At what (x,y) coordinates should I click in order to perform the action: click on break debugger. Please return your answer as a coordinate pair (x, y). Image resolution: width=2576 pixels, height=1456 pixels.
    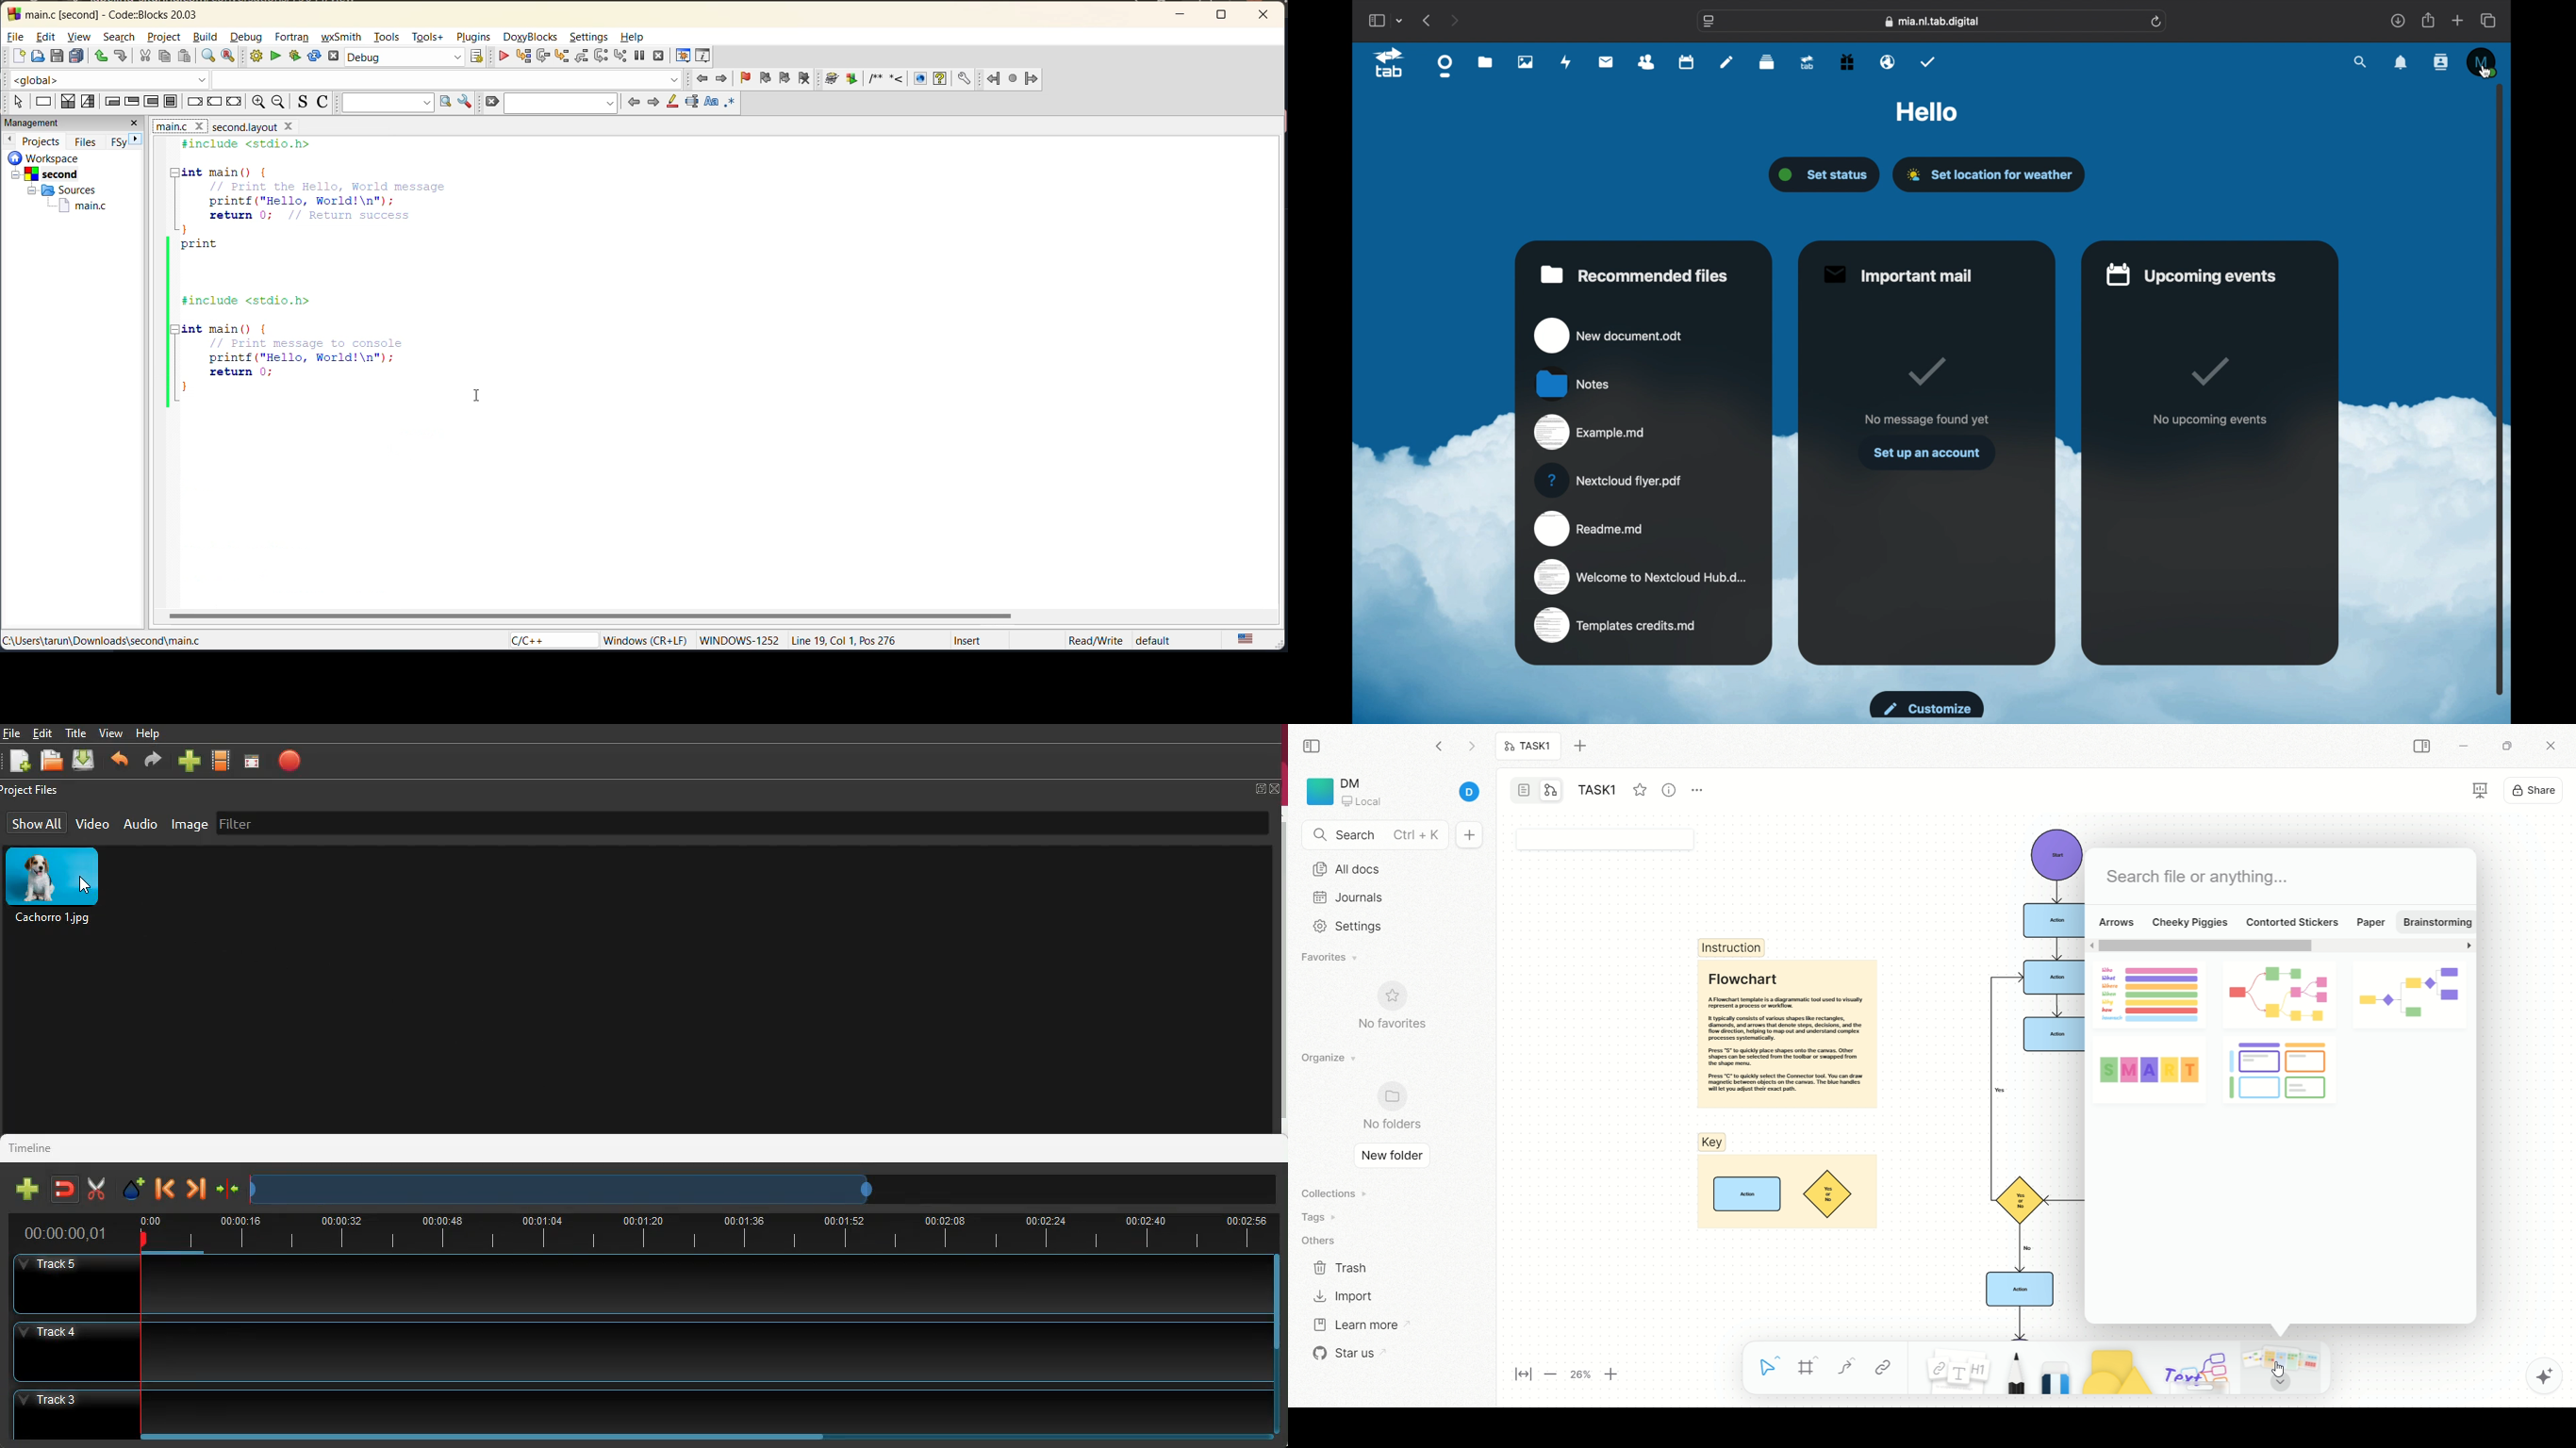
    Looking at the image, I should click on (638, 57).